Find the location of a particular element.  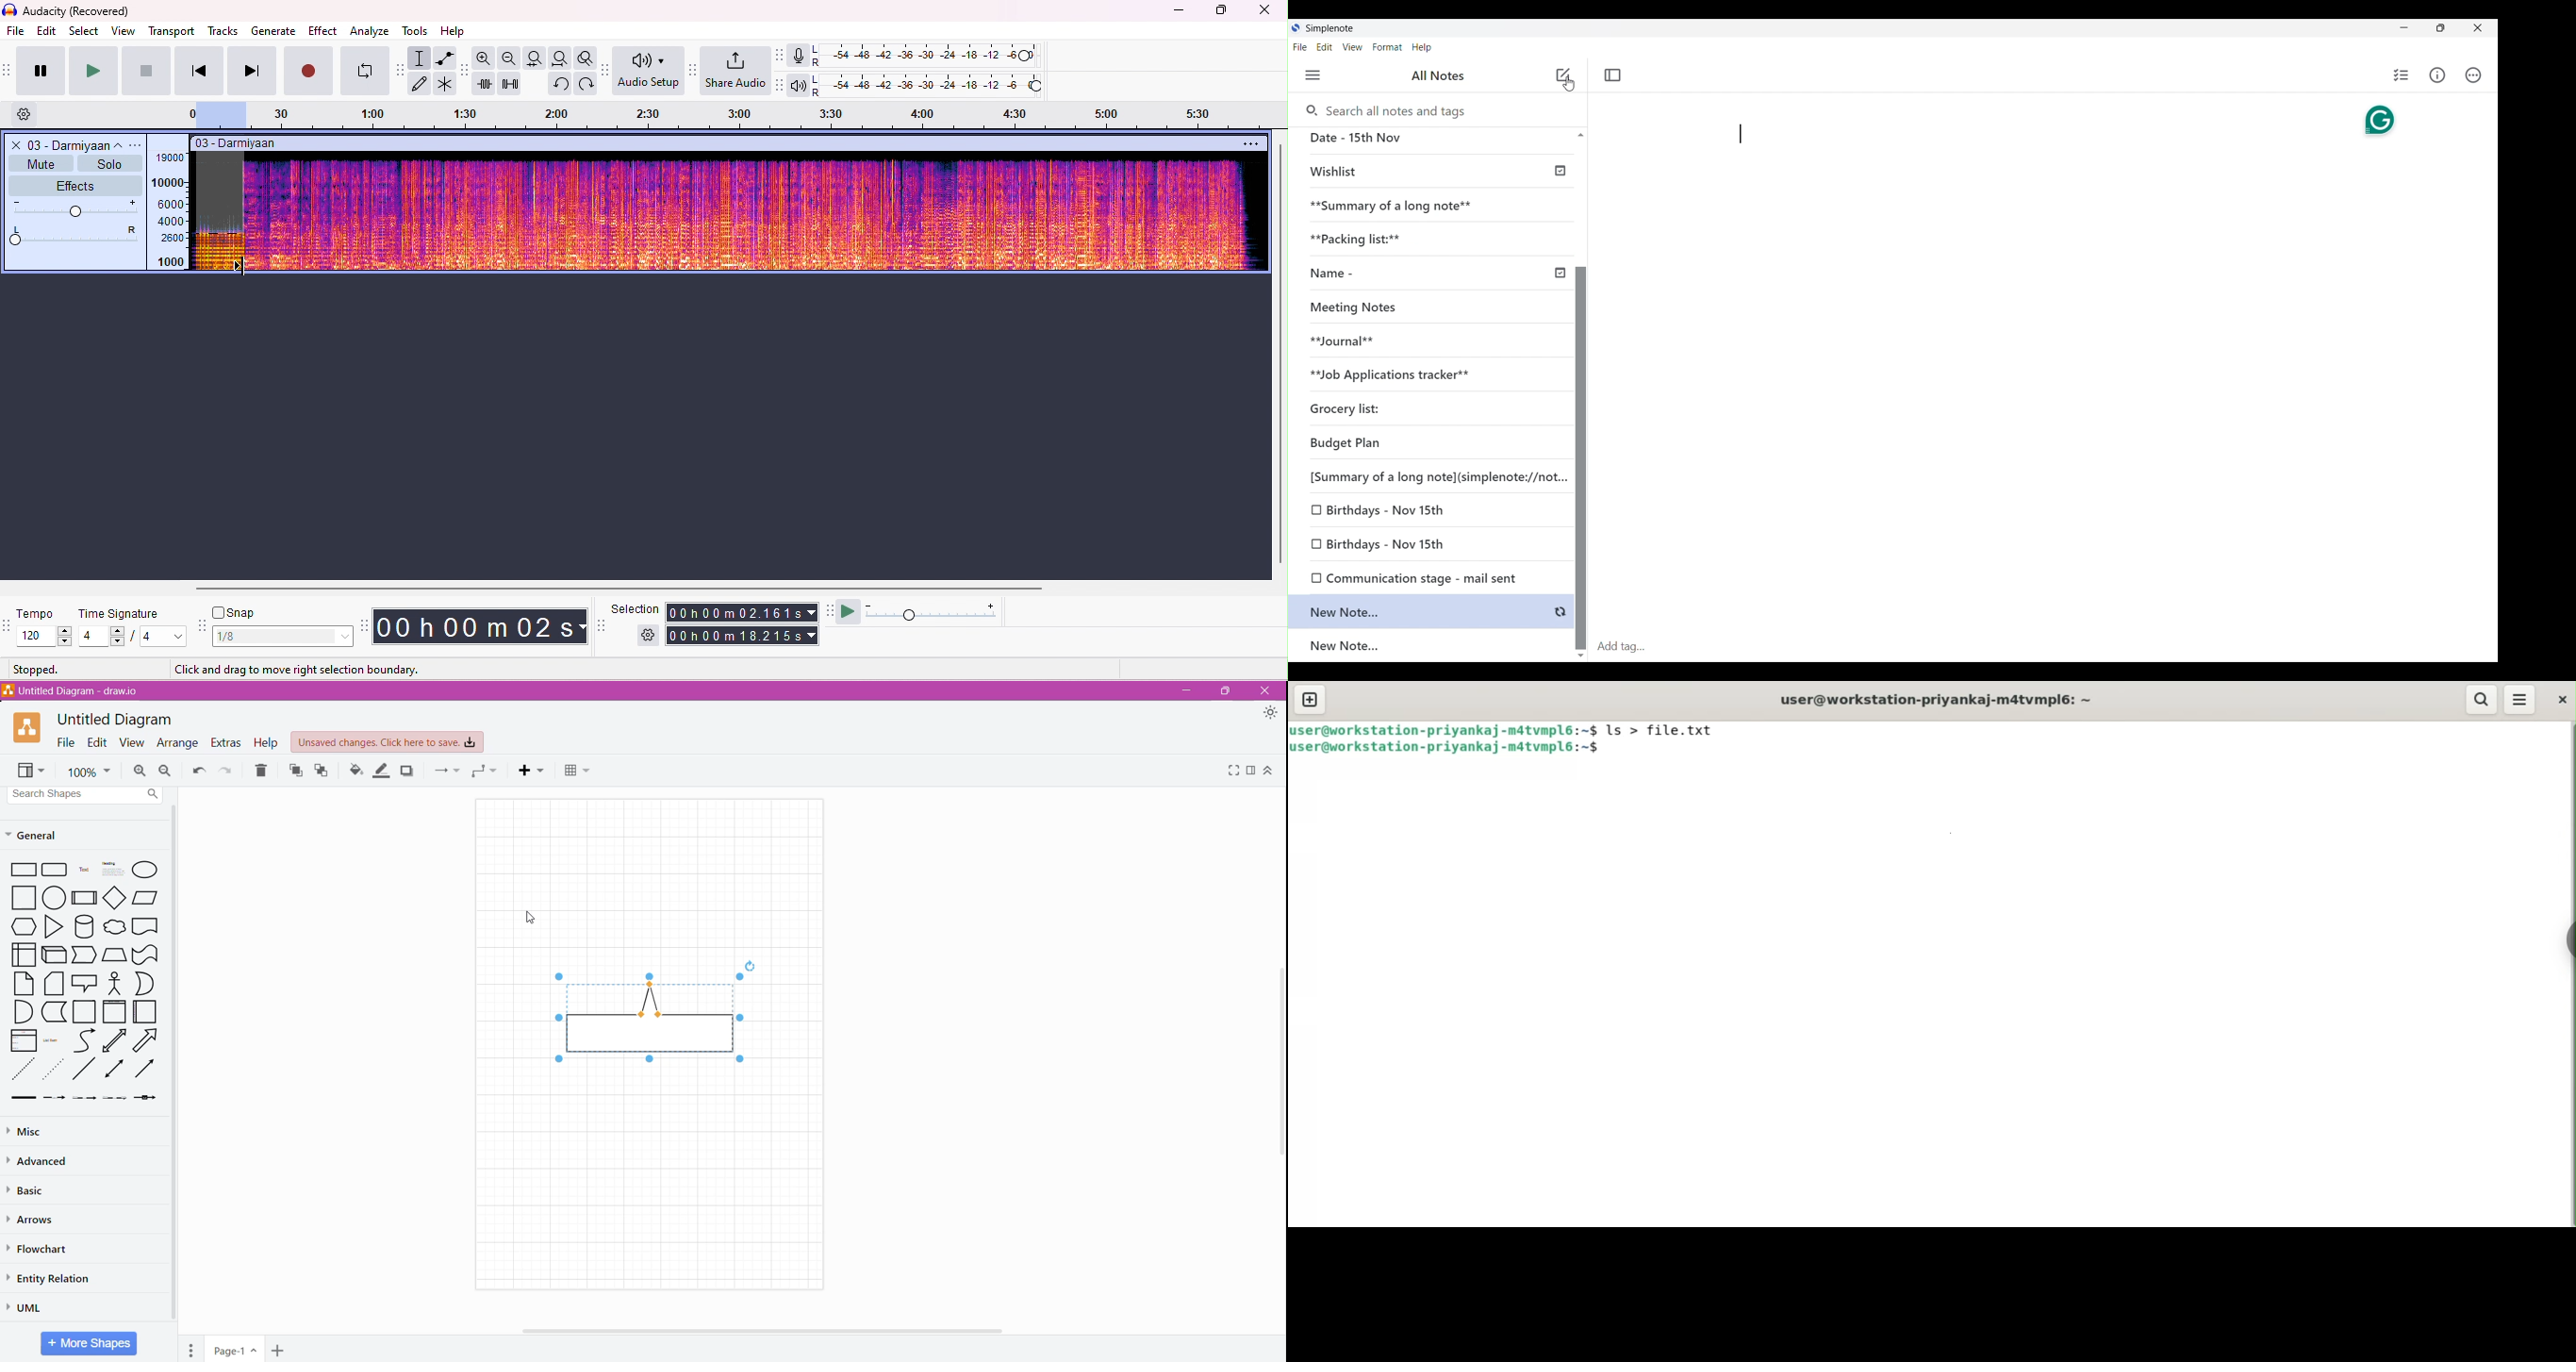

Connection is located at coordinates (447, 771).